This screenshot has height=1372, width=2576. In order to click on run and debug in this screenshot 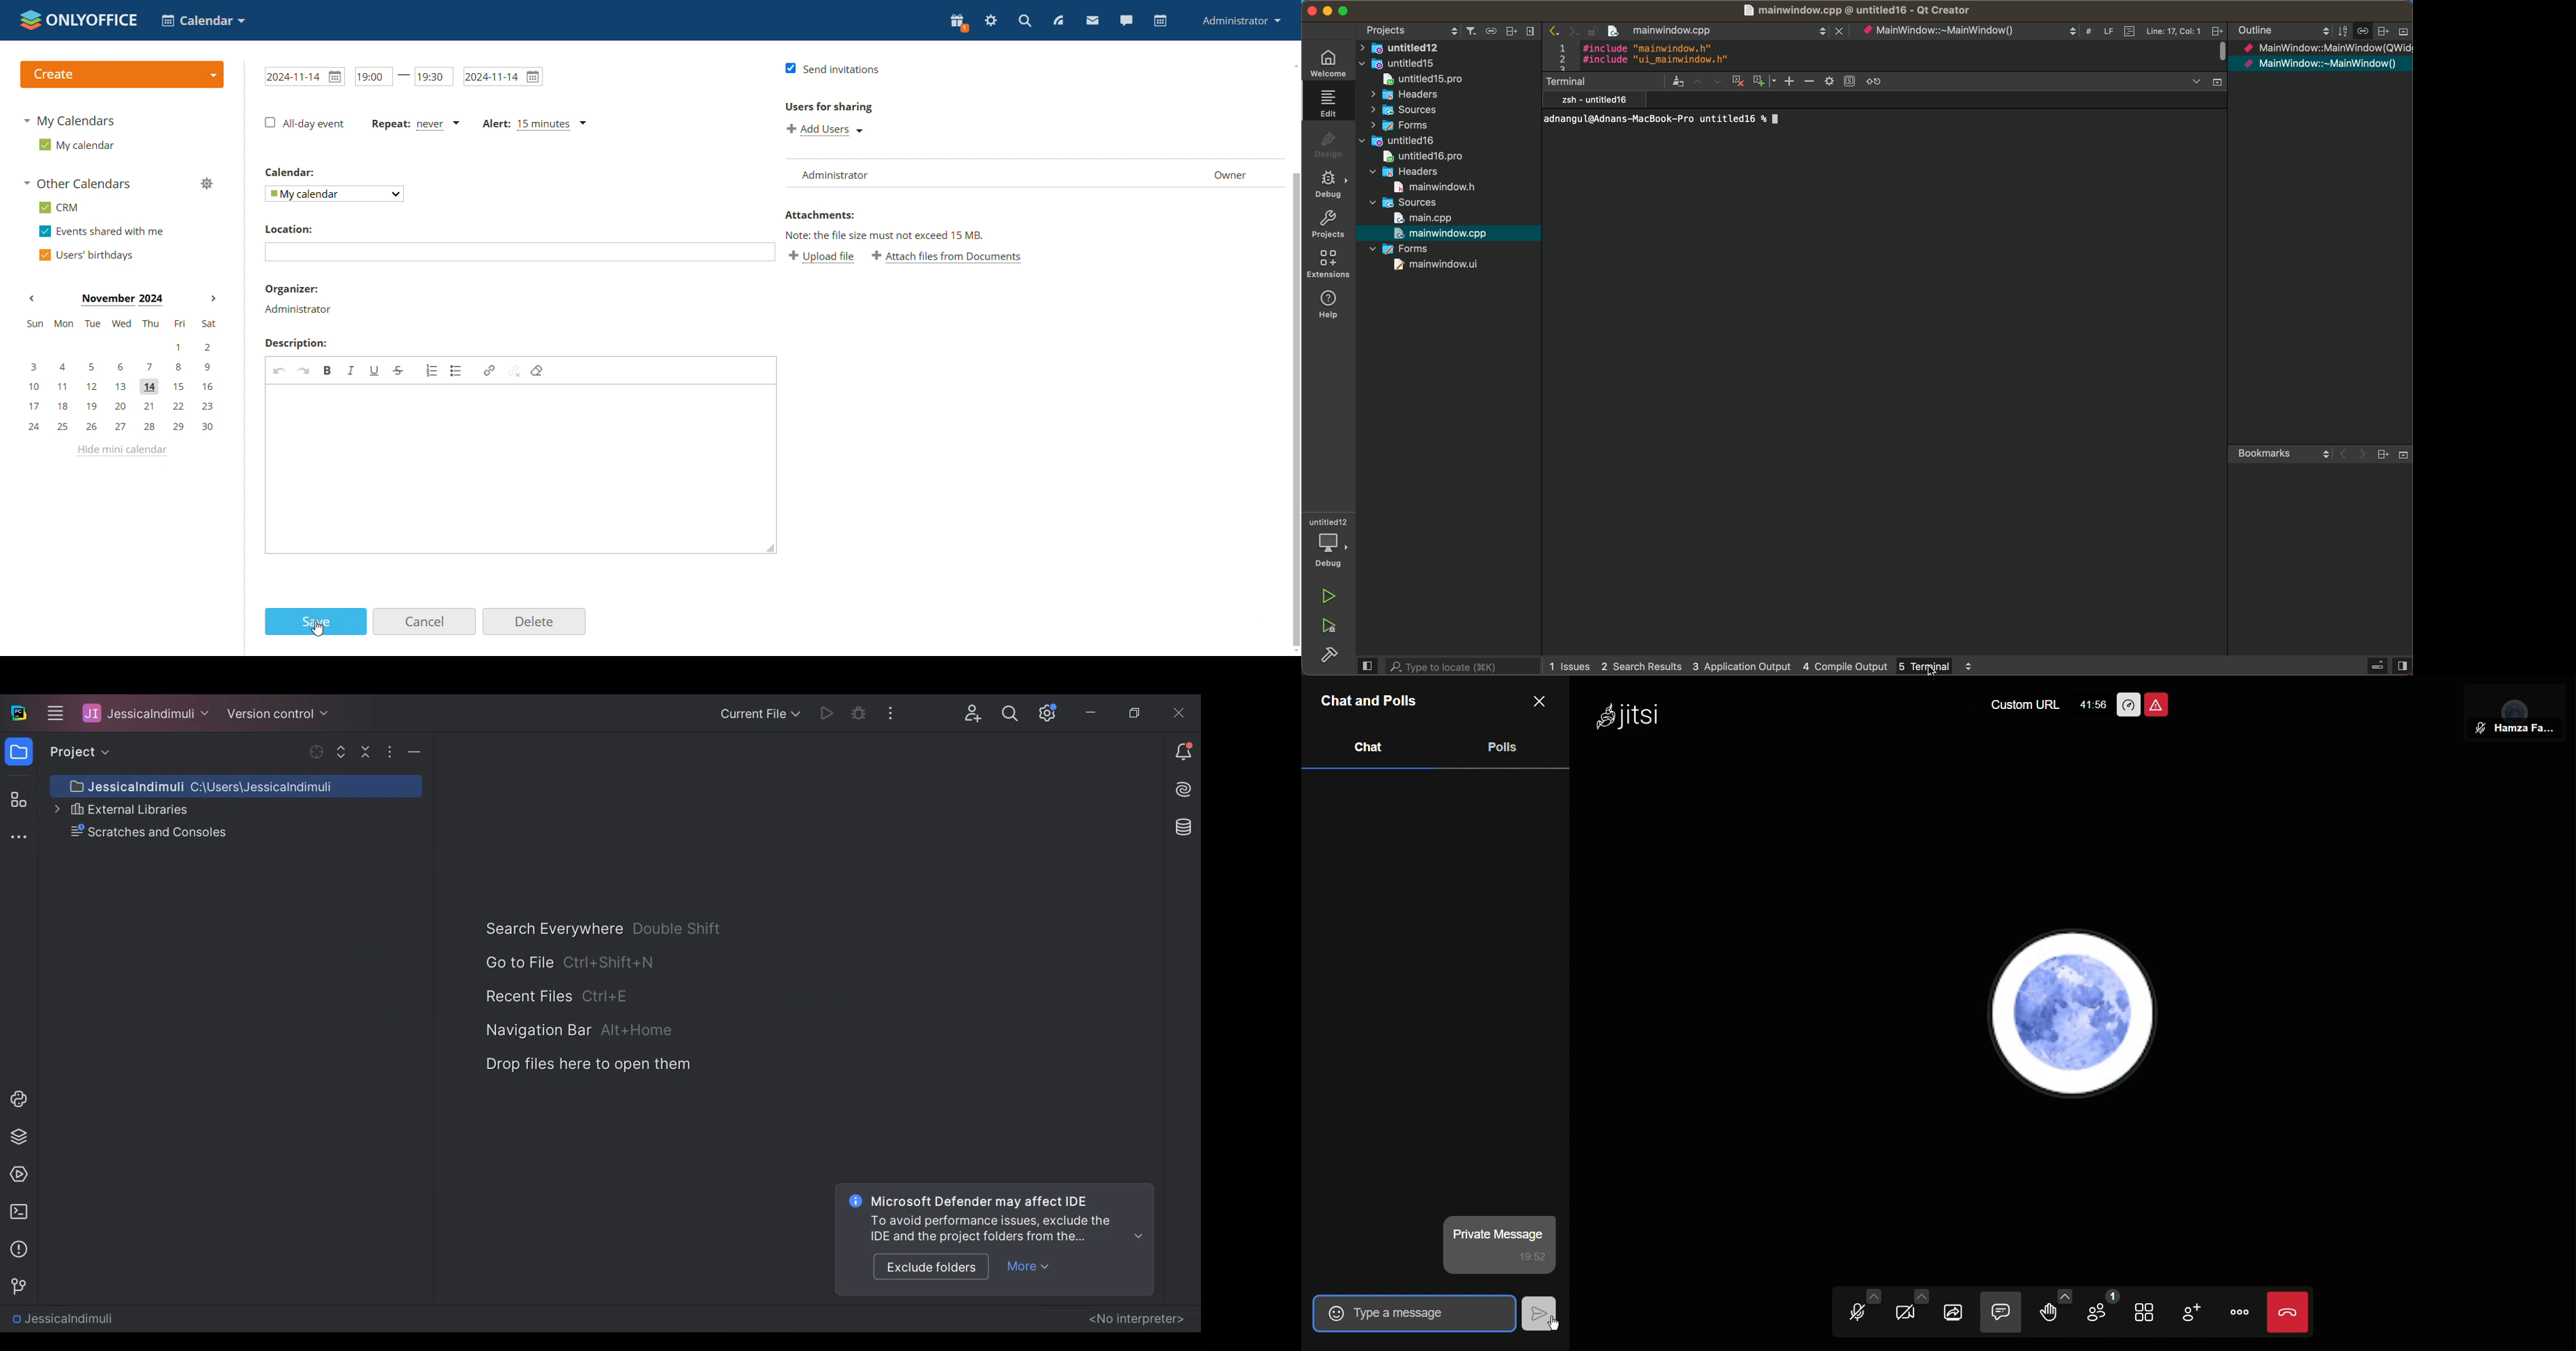, I will do `click(1332, 627)`.